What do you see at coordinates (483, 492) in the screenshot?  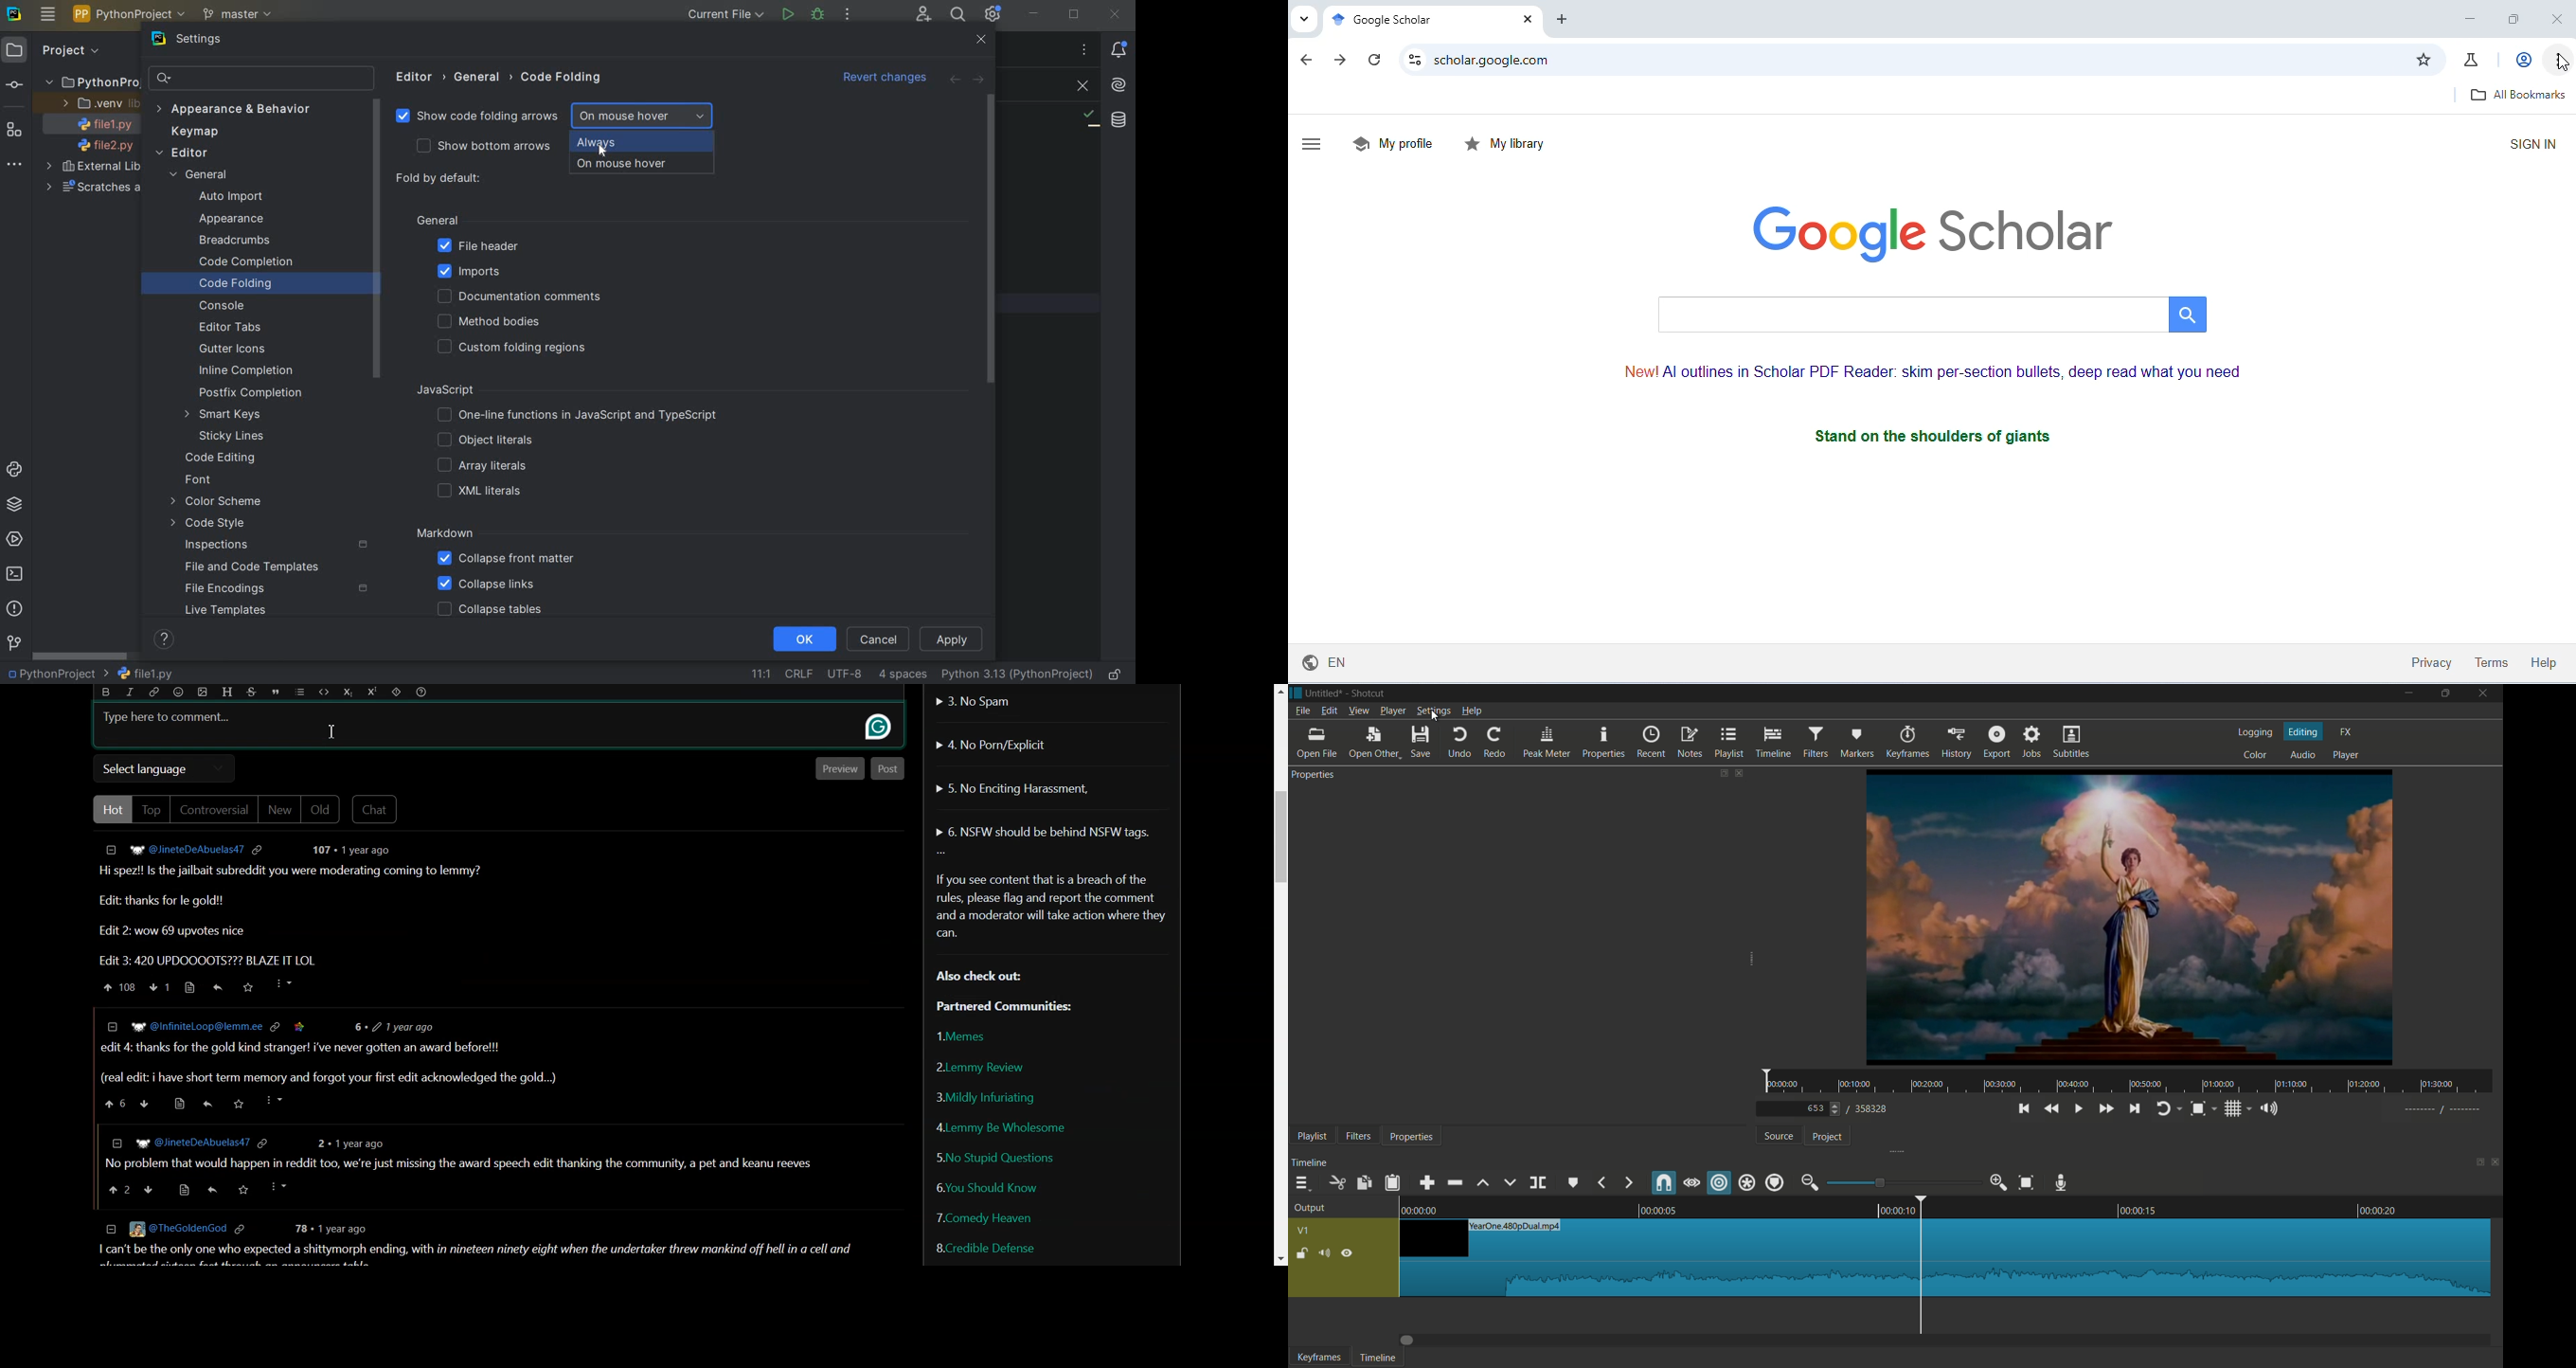 I see `XML LITERALS` at bounding box center [483, 492].